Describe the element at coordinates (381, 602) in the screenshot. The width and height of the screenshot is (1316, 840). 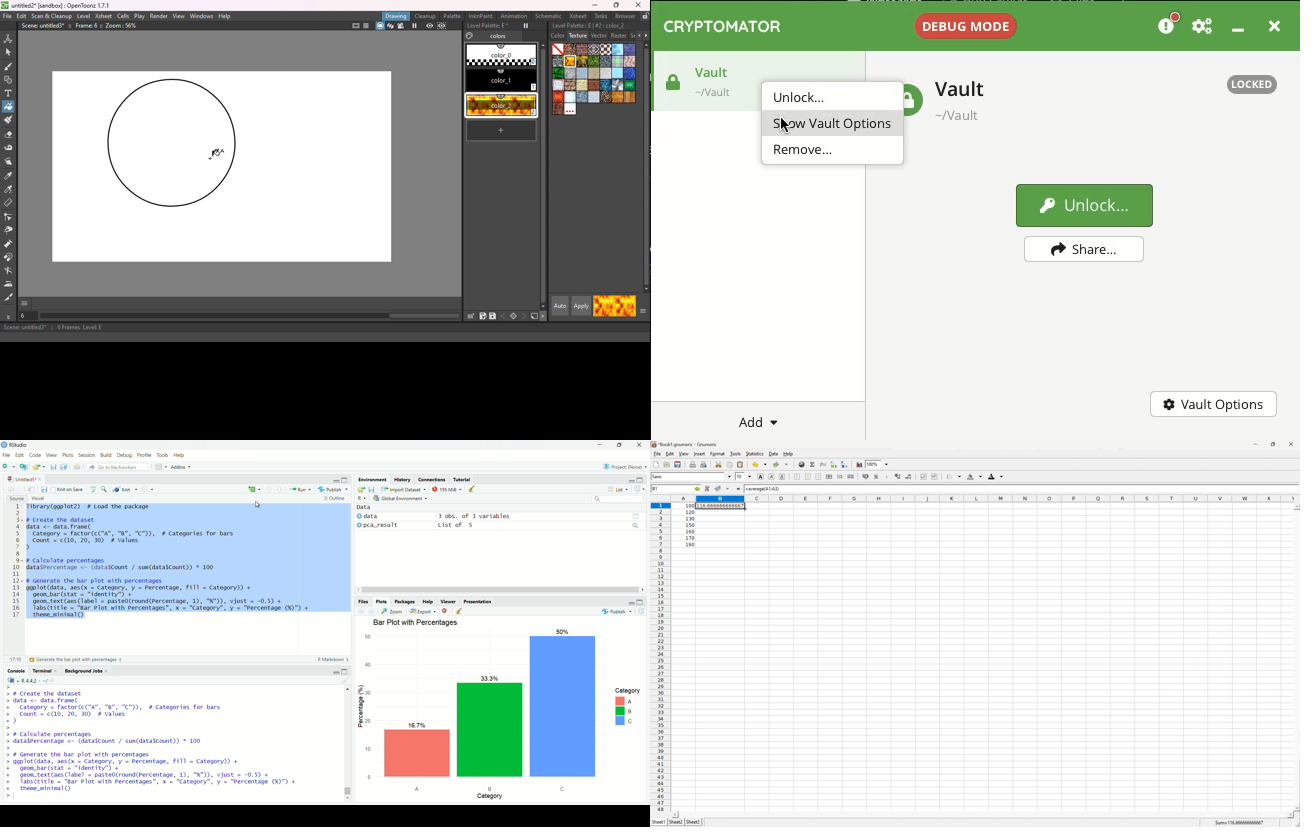
I see `Plots` at that location.